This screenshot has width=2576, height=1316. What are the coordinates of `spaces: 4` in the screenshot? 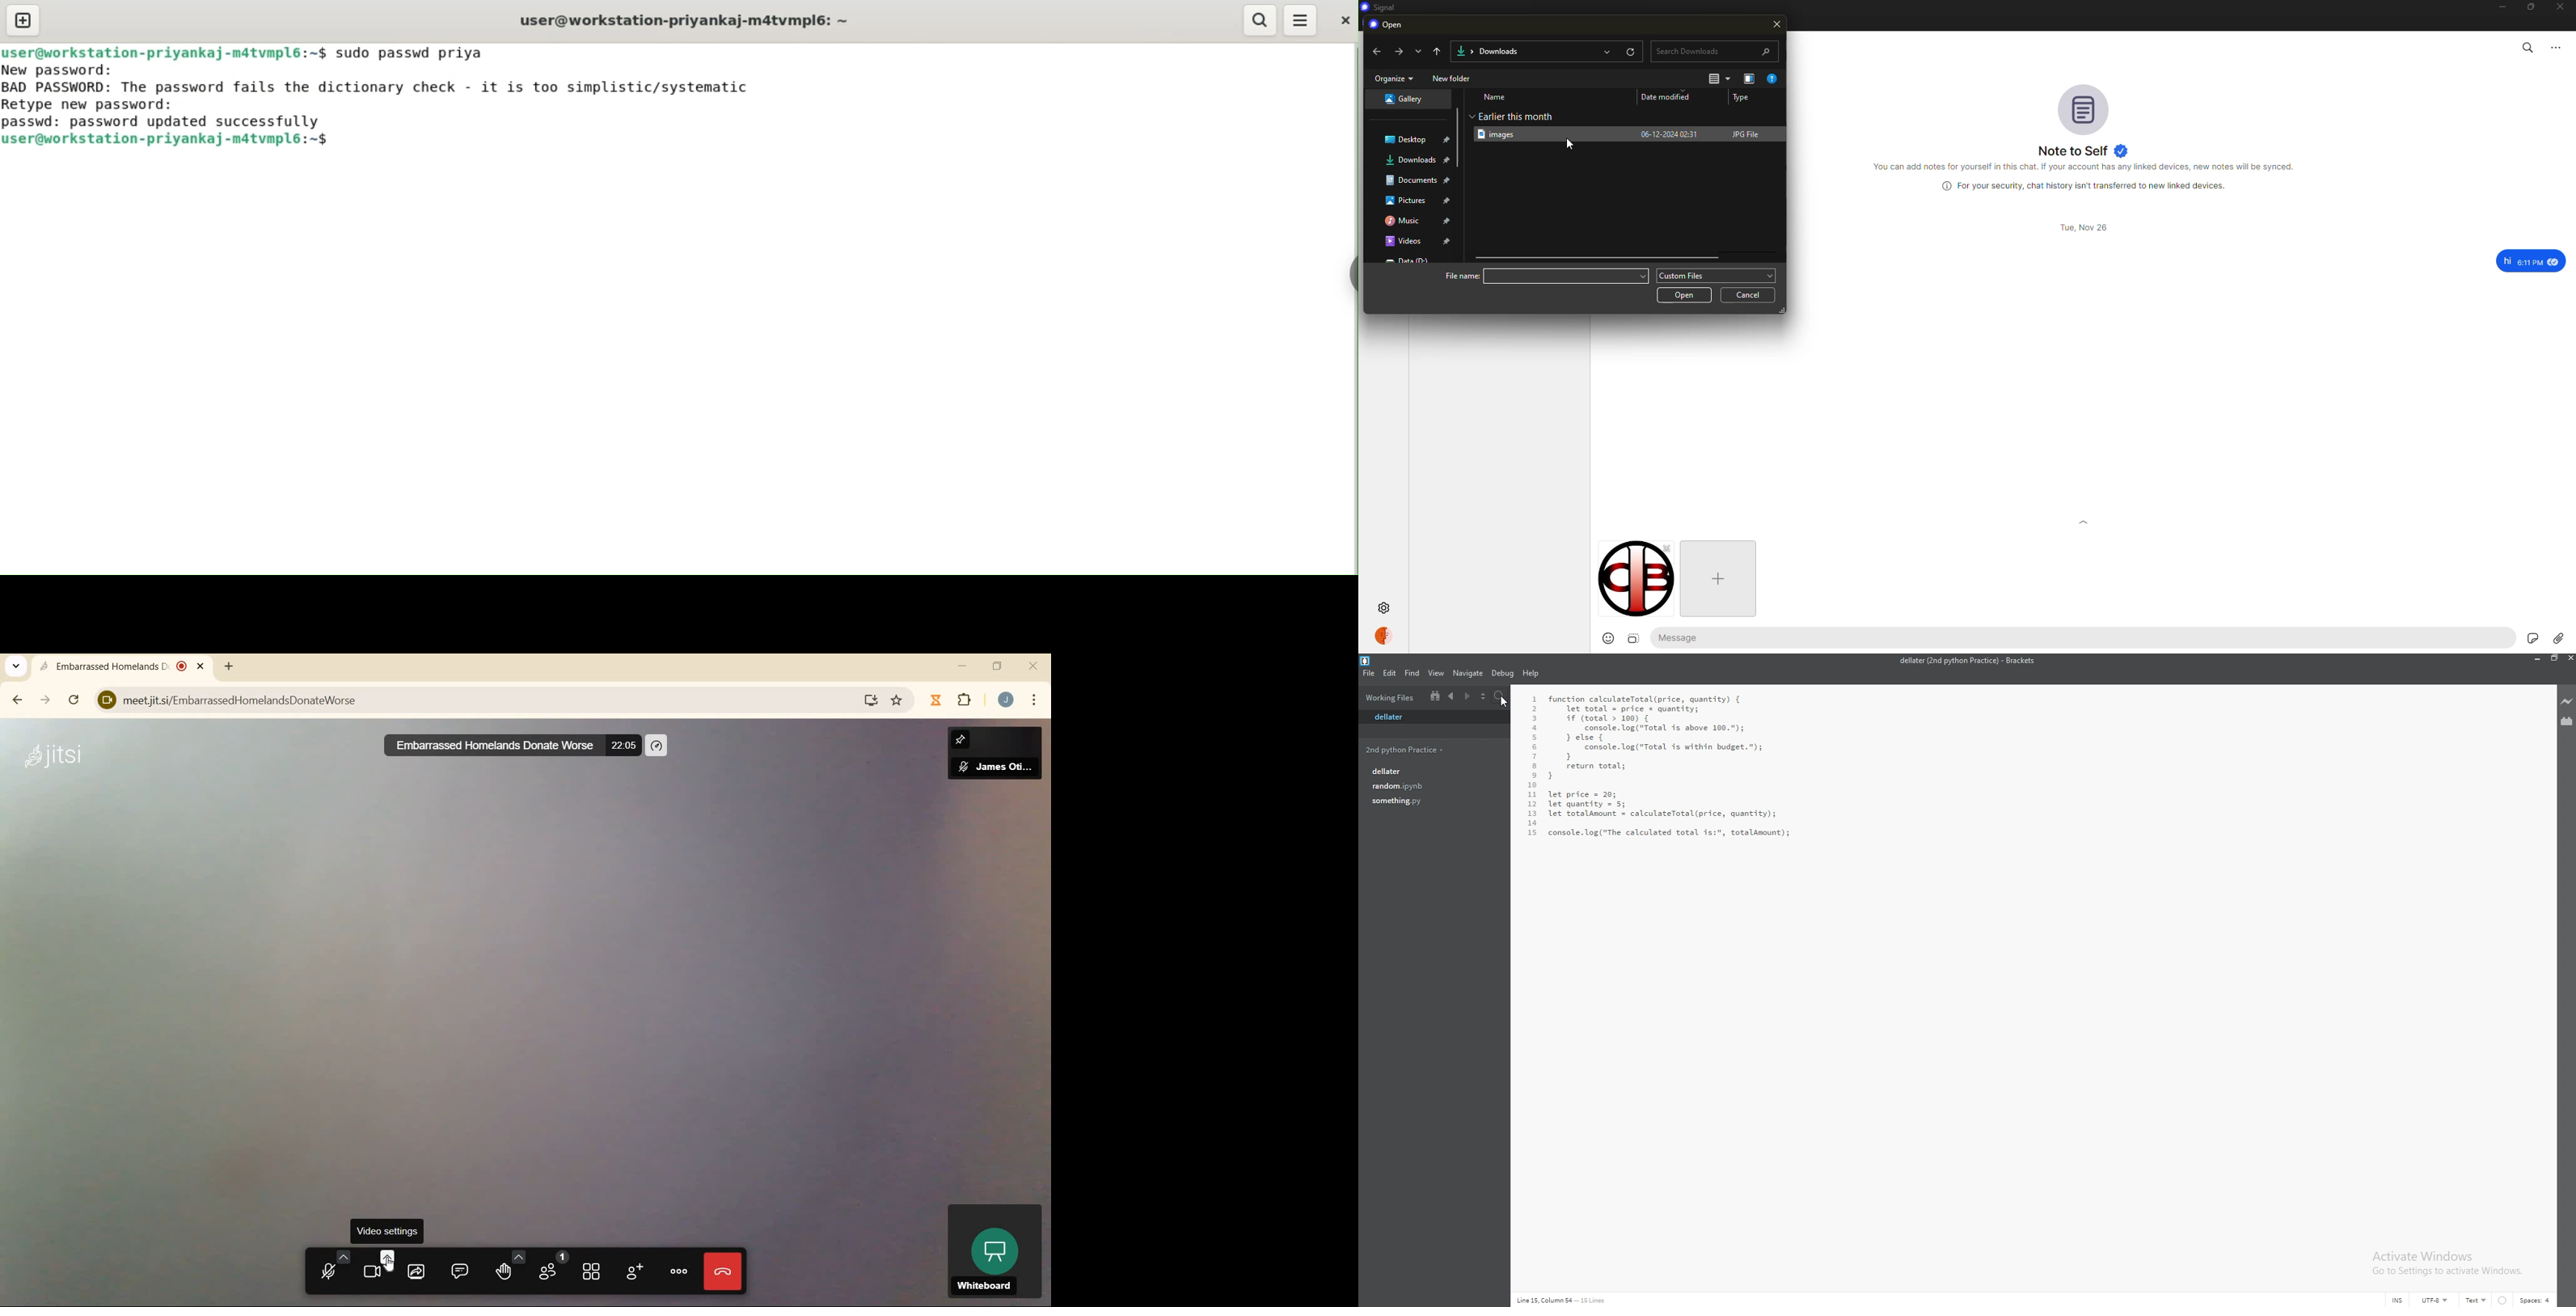 It's located at (2536, 1301).